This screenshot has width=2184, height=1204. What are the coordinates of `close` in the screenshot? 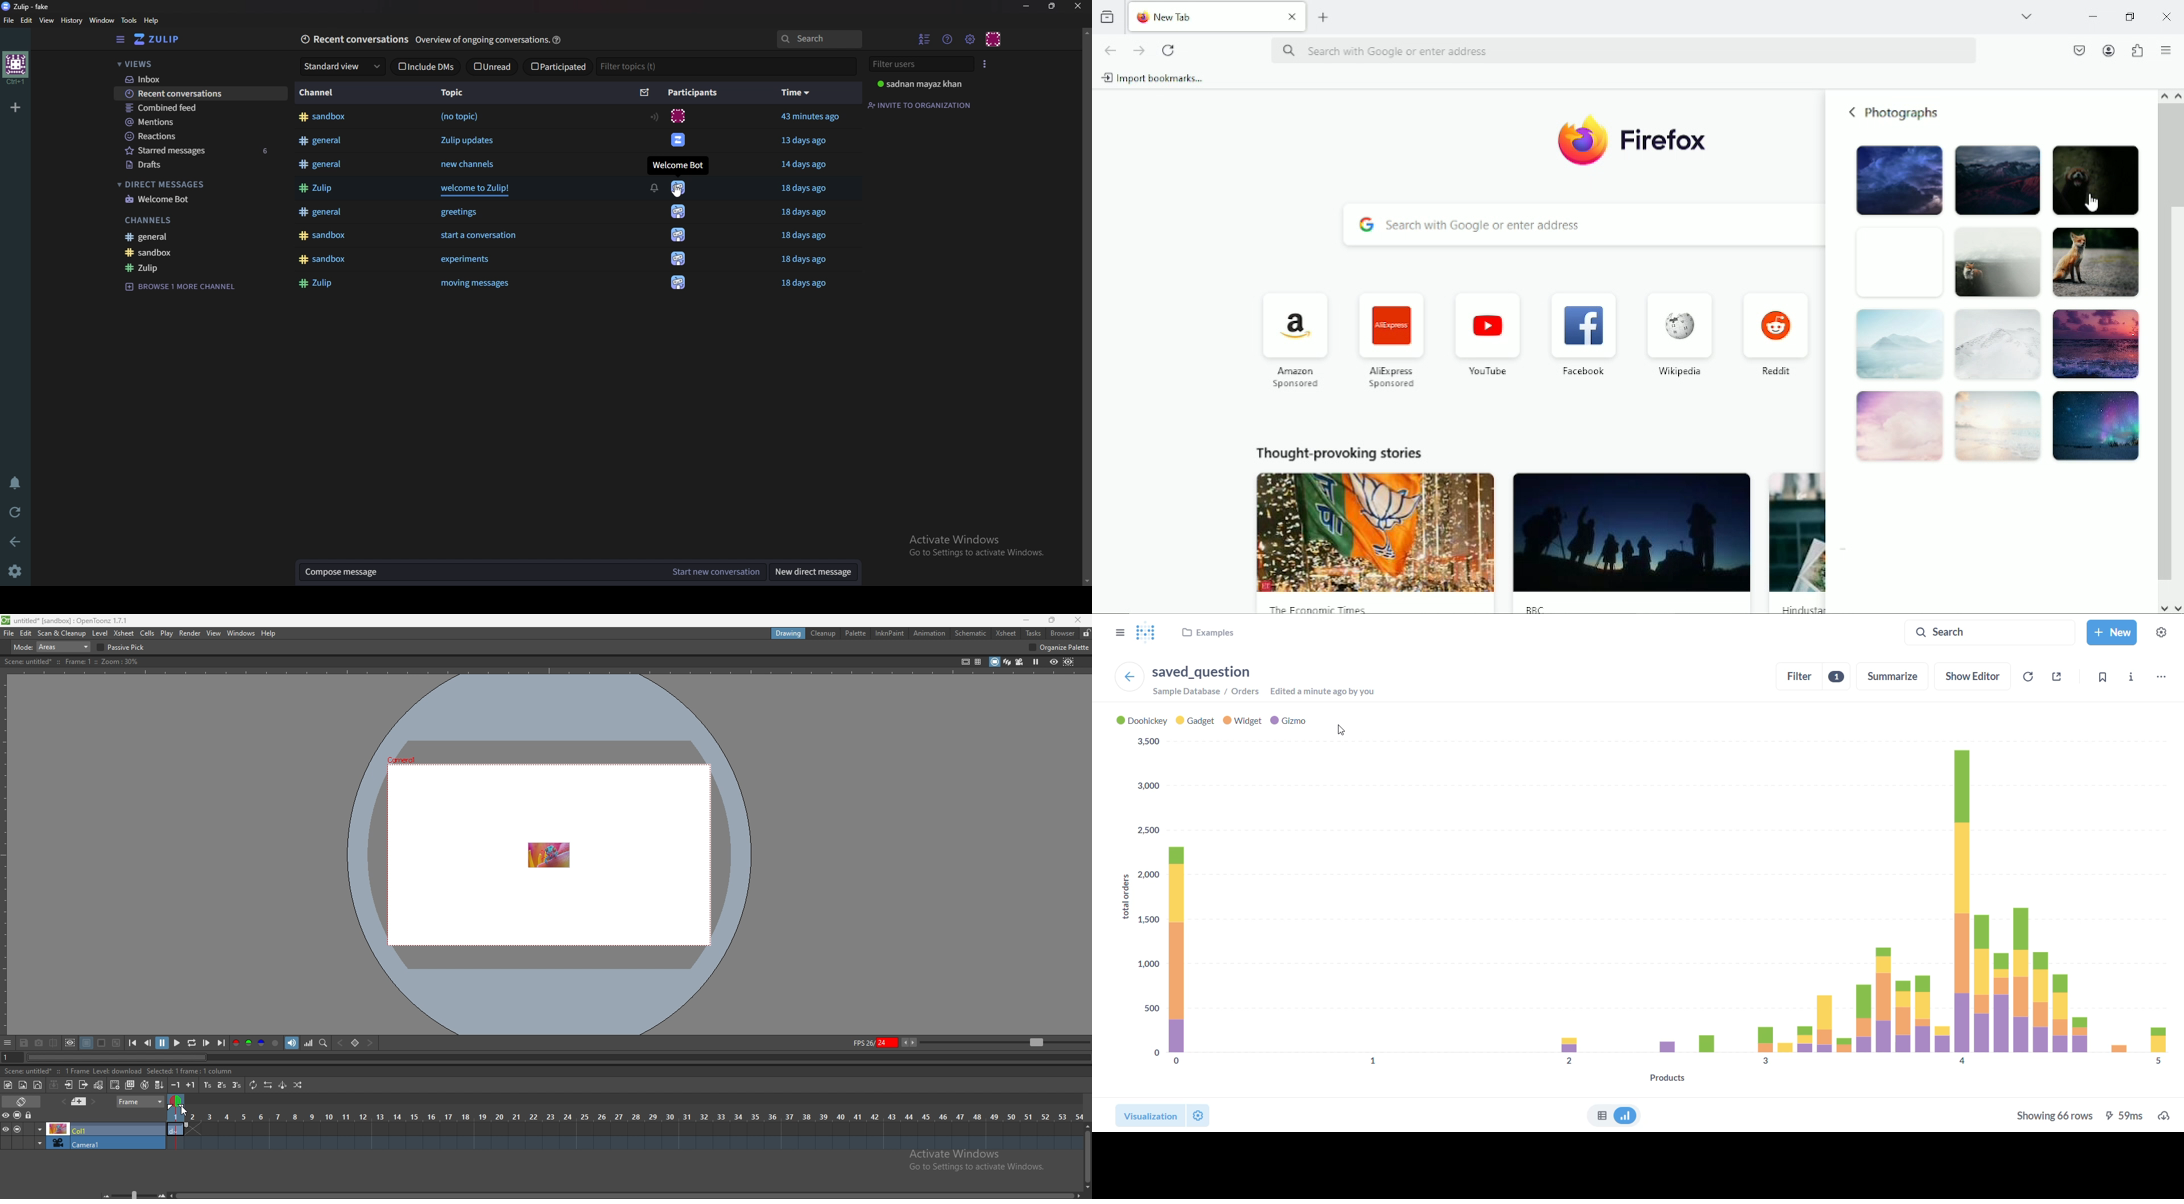 It's located at (1291, 14).